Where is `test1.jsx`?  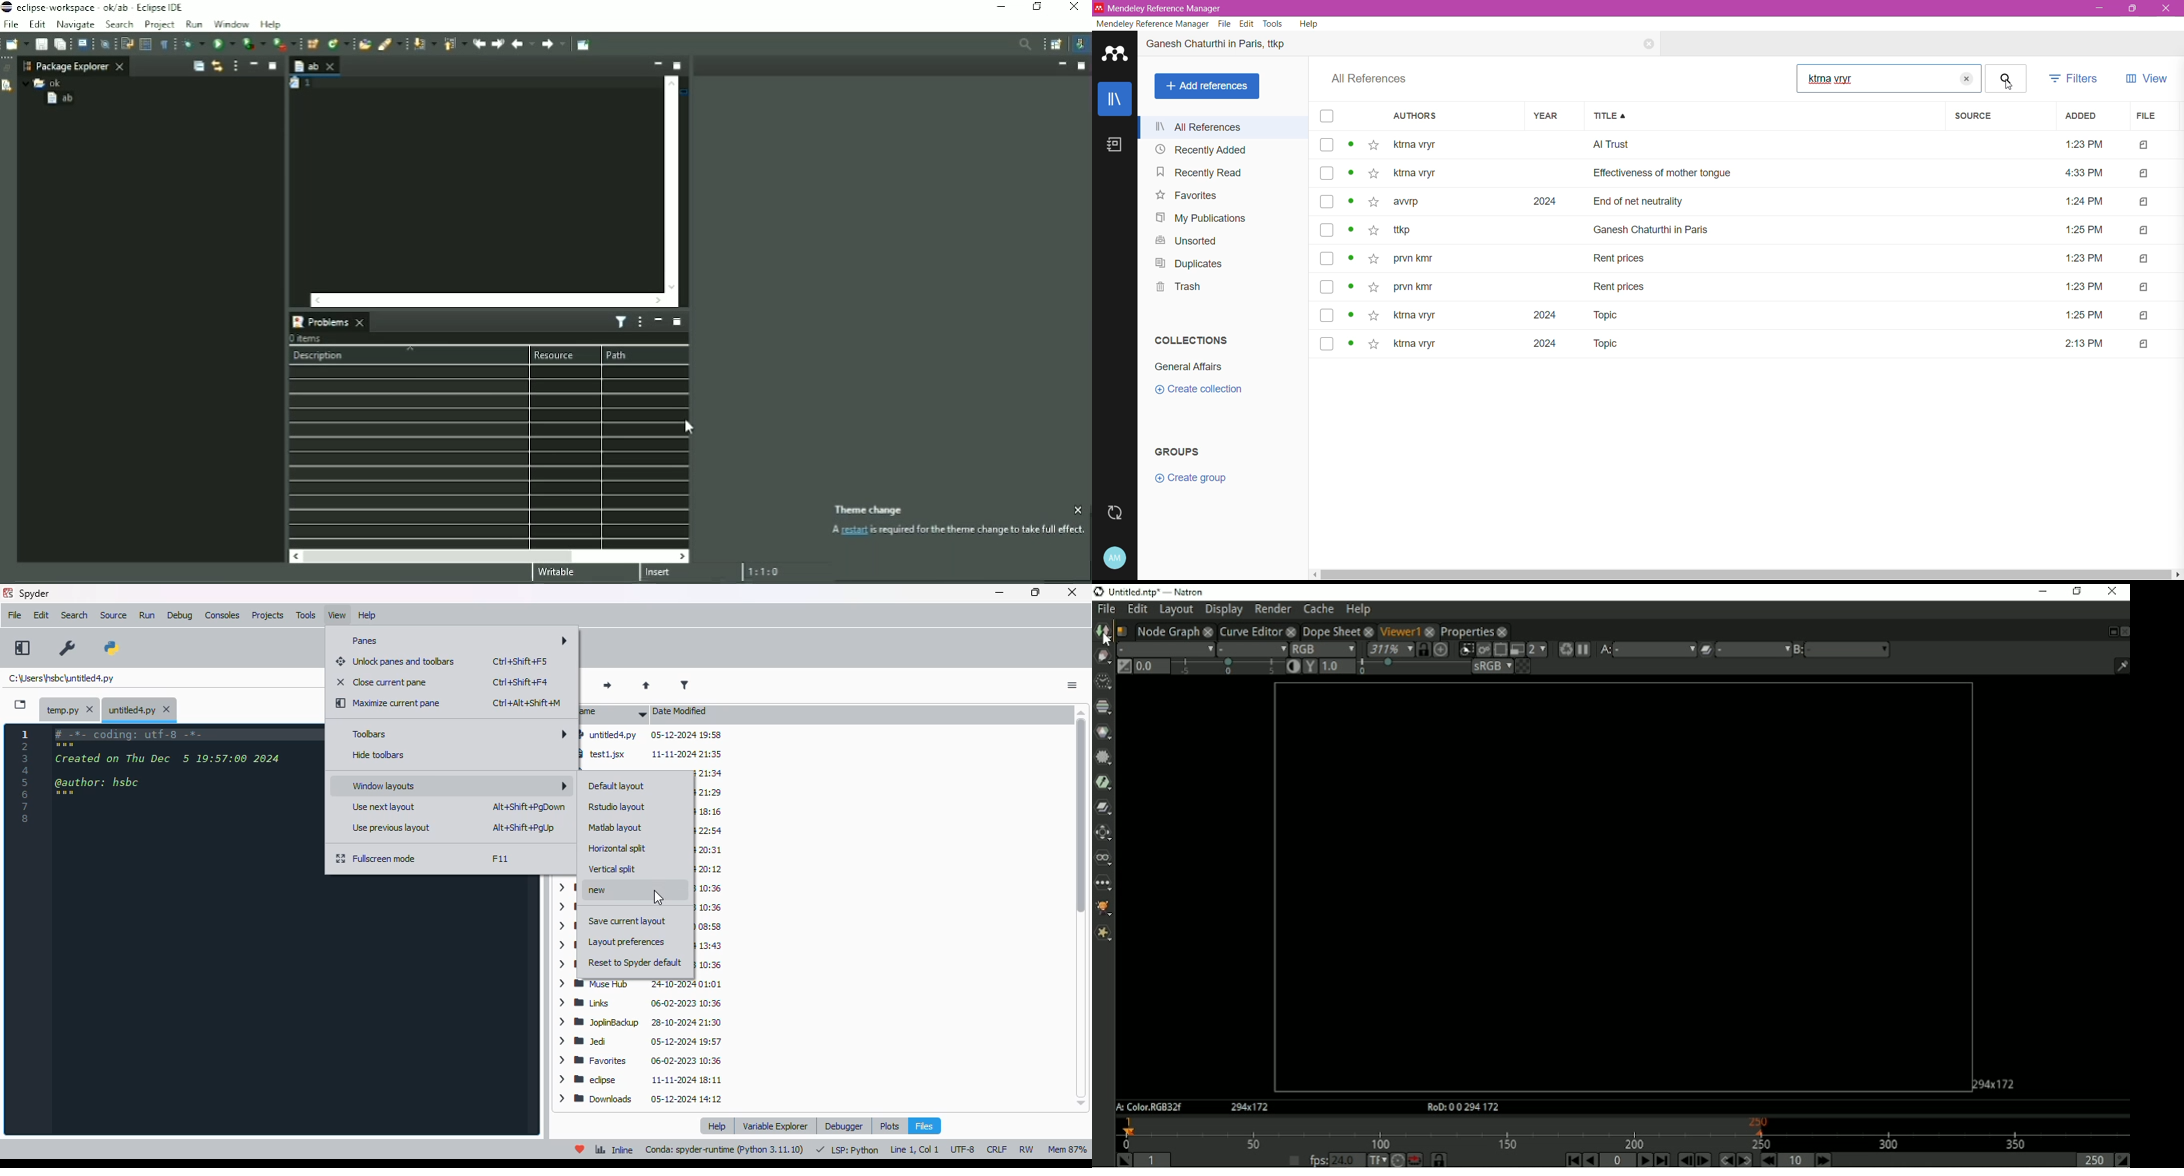 test1.jsx is located at coordinates (654, 753).